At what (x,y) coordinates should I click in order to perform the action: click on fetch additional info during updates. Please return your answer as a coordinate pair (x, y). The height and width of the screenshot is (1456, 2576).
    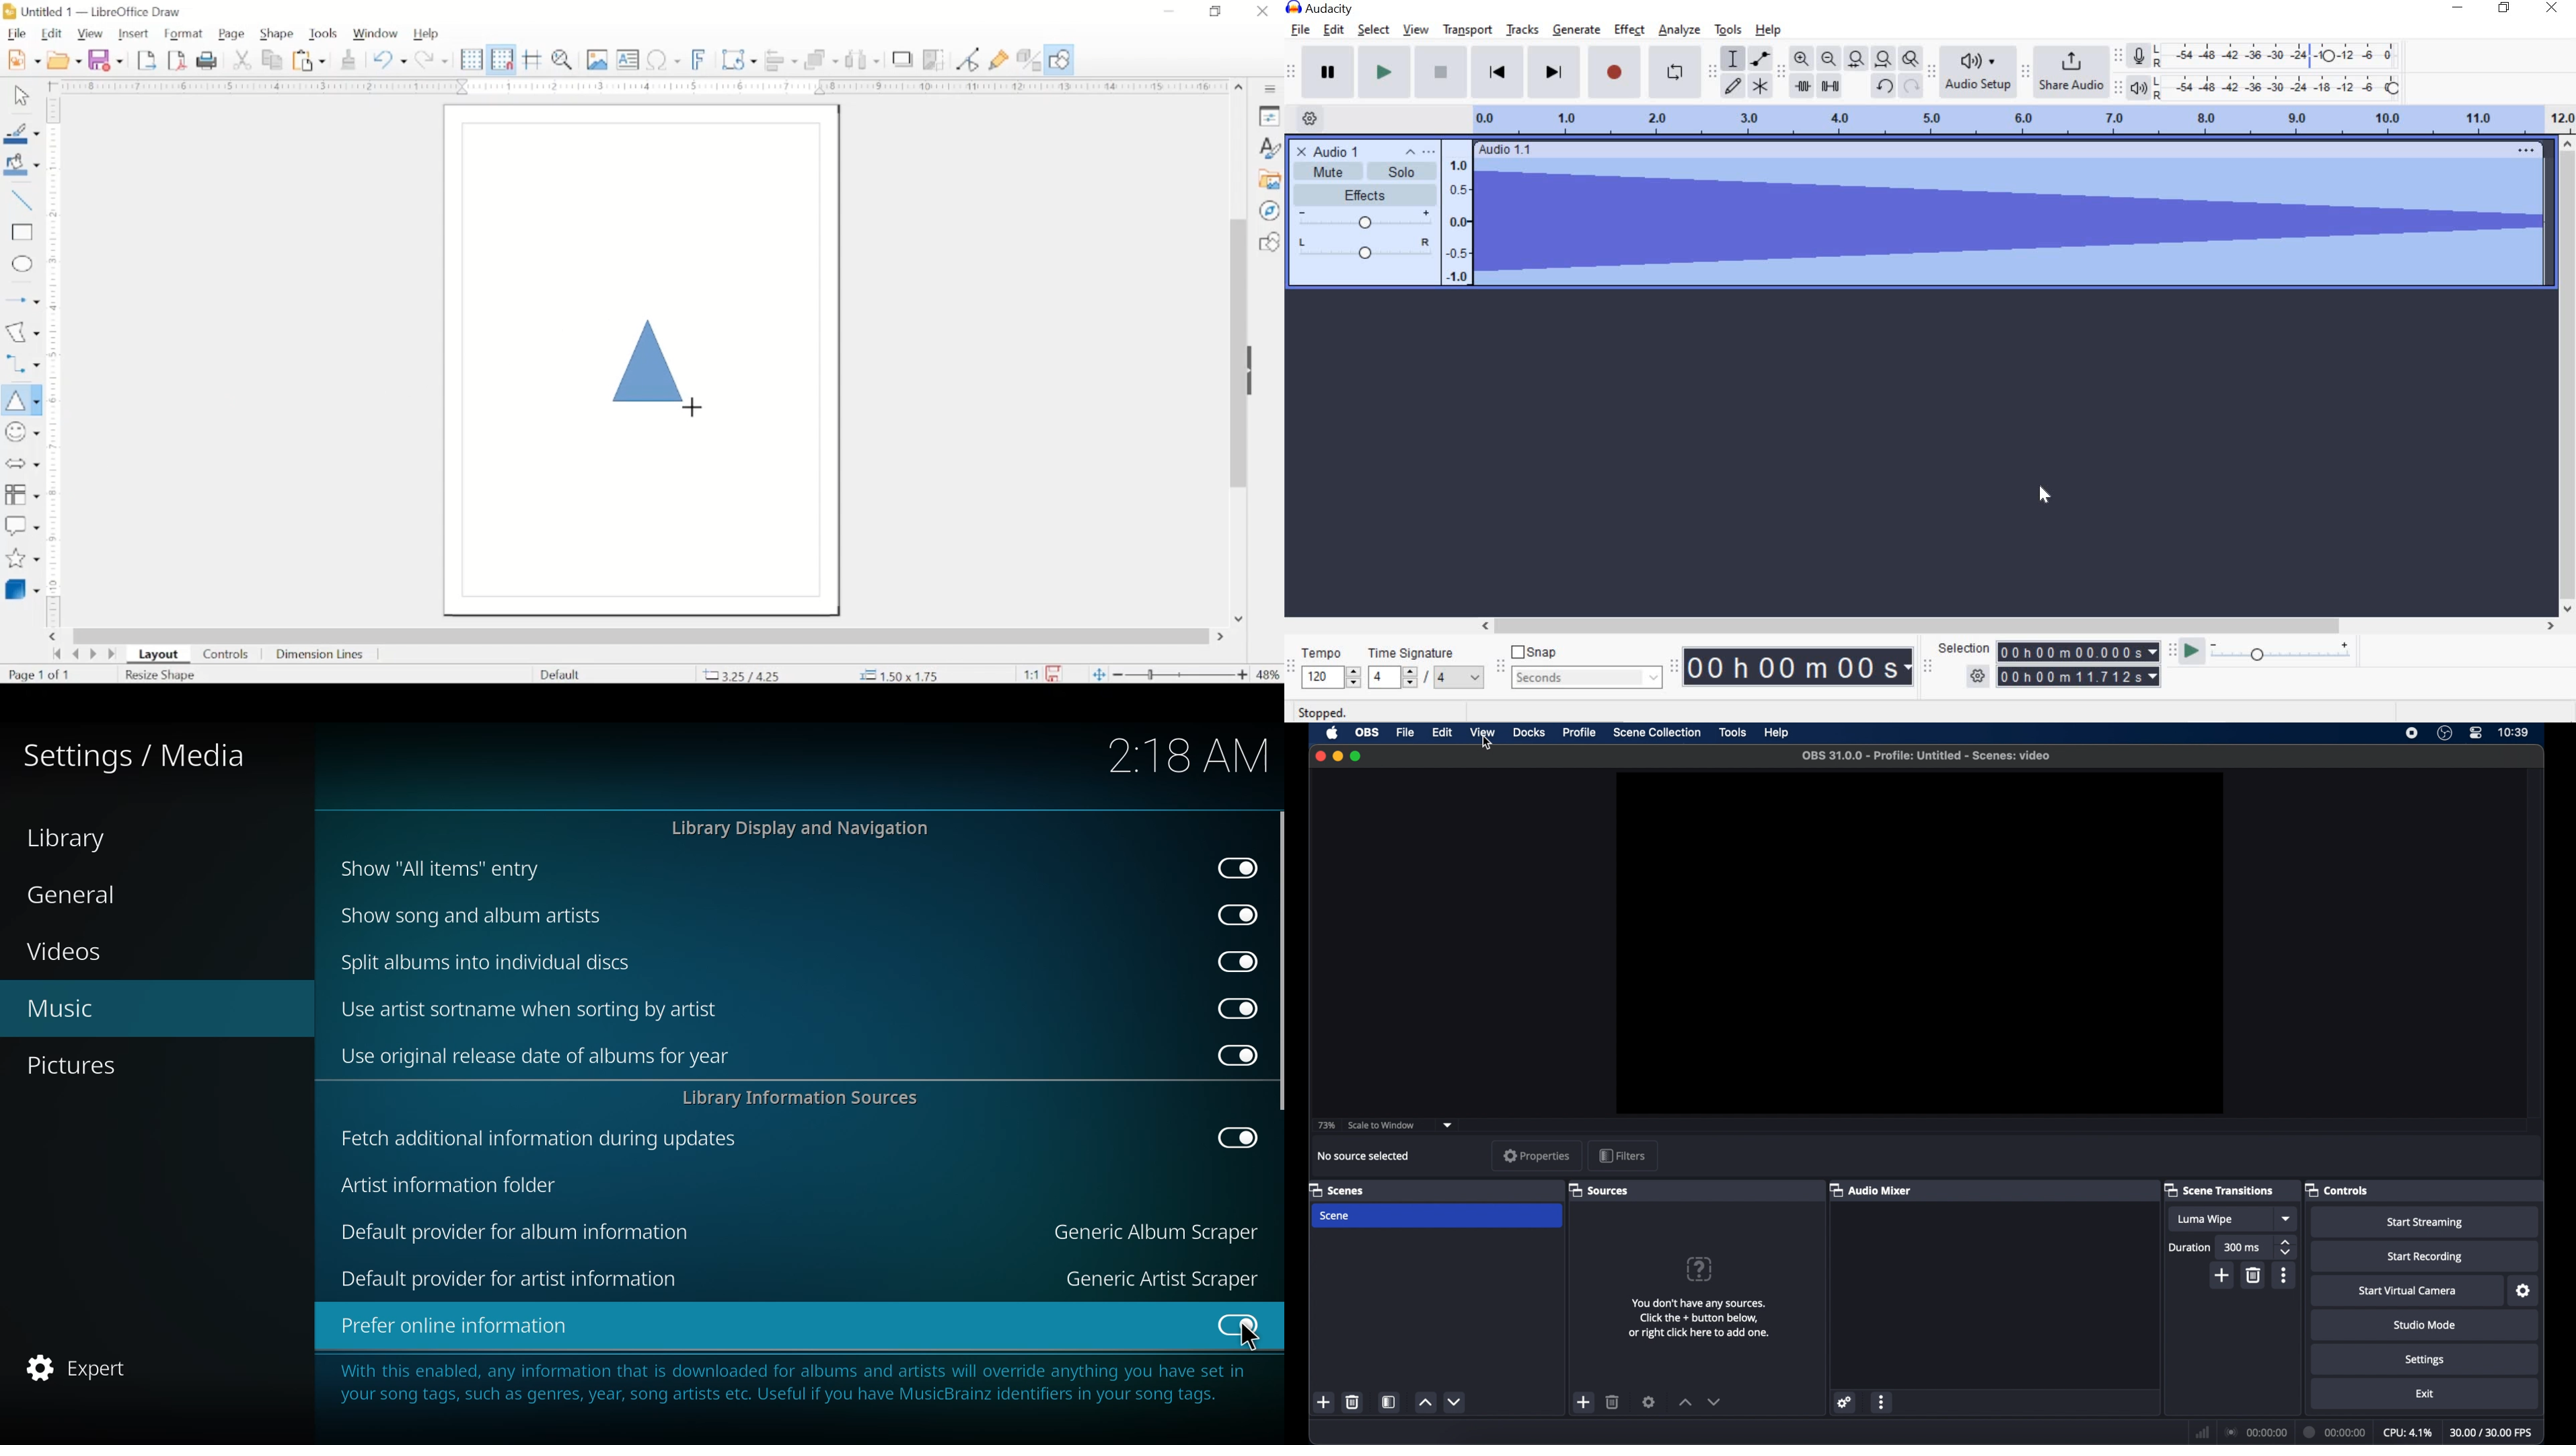
    Looking at the image, I should click on (543, 1137).